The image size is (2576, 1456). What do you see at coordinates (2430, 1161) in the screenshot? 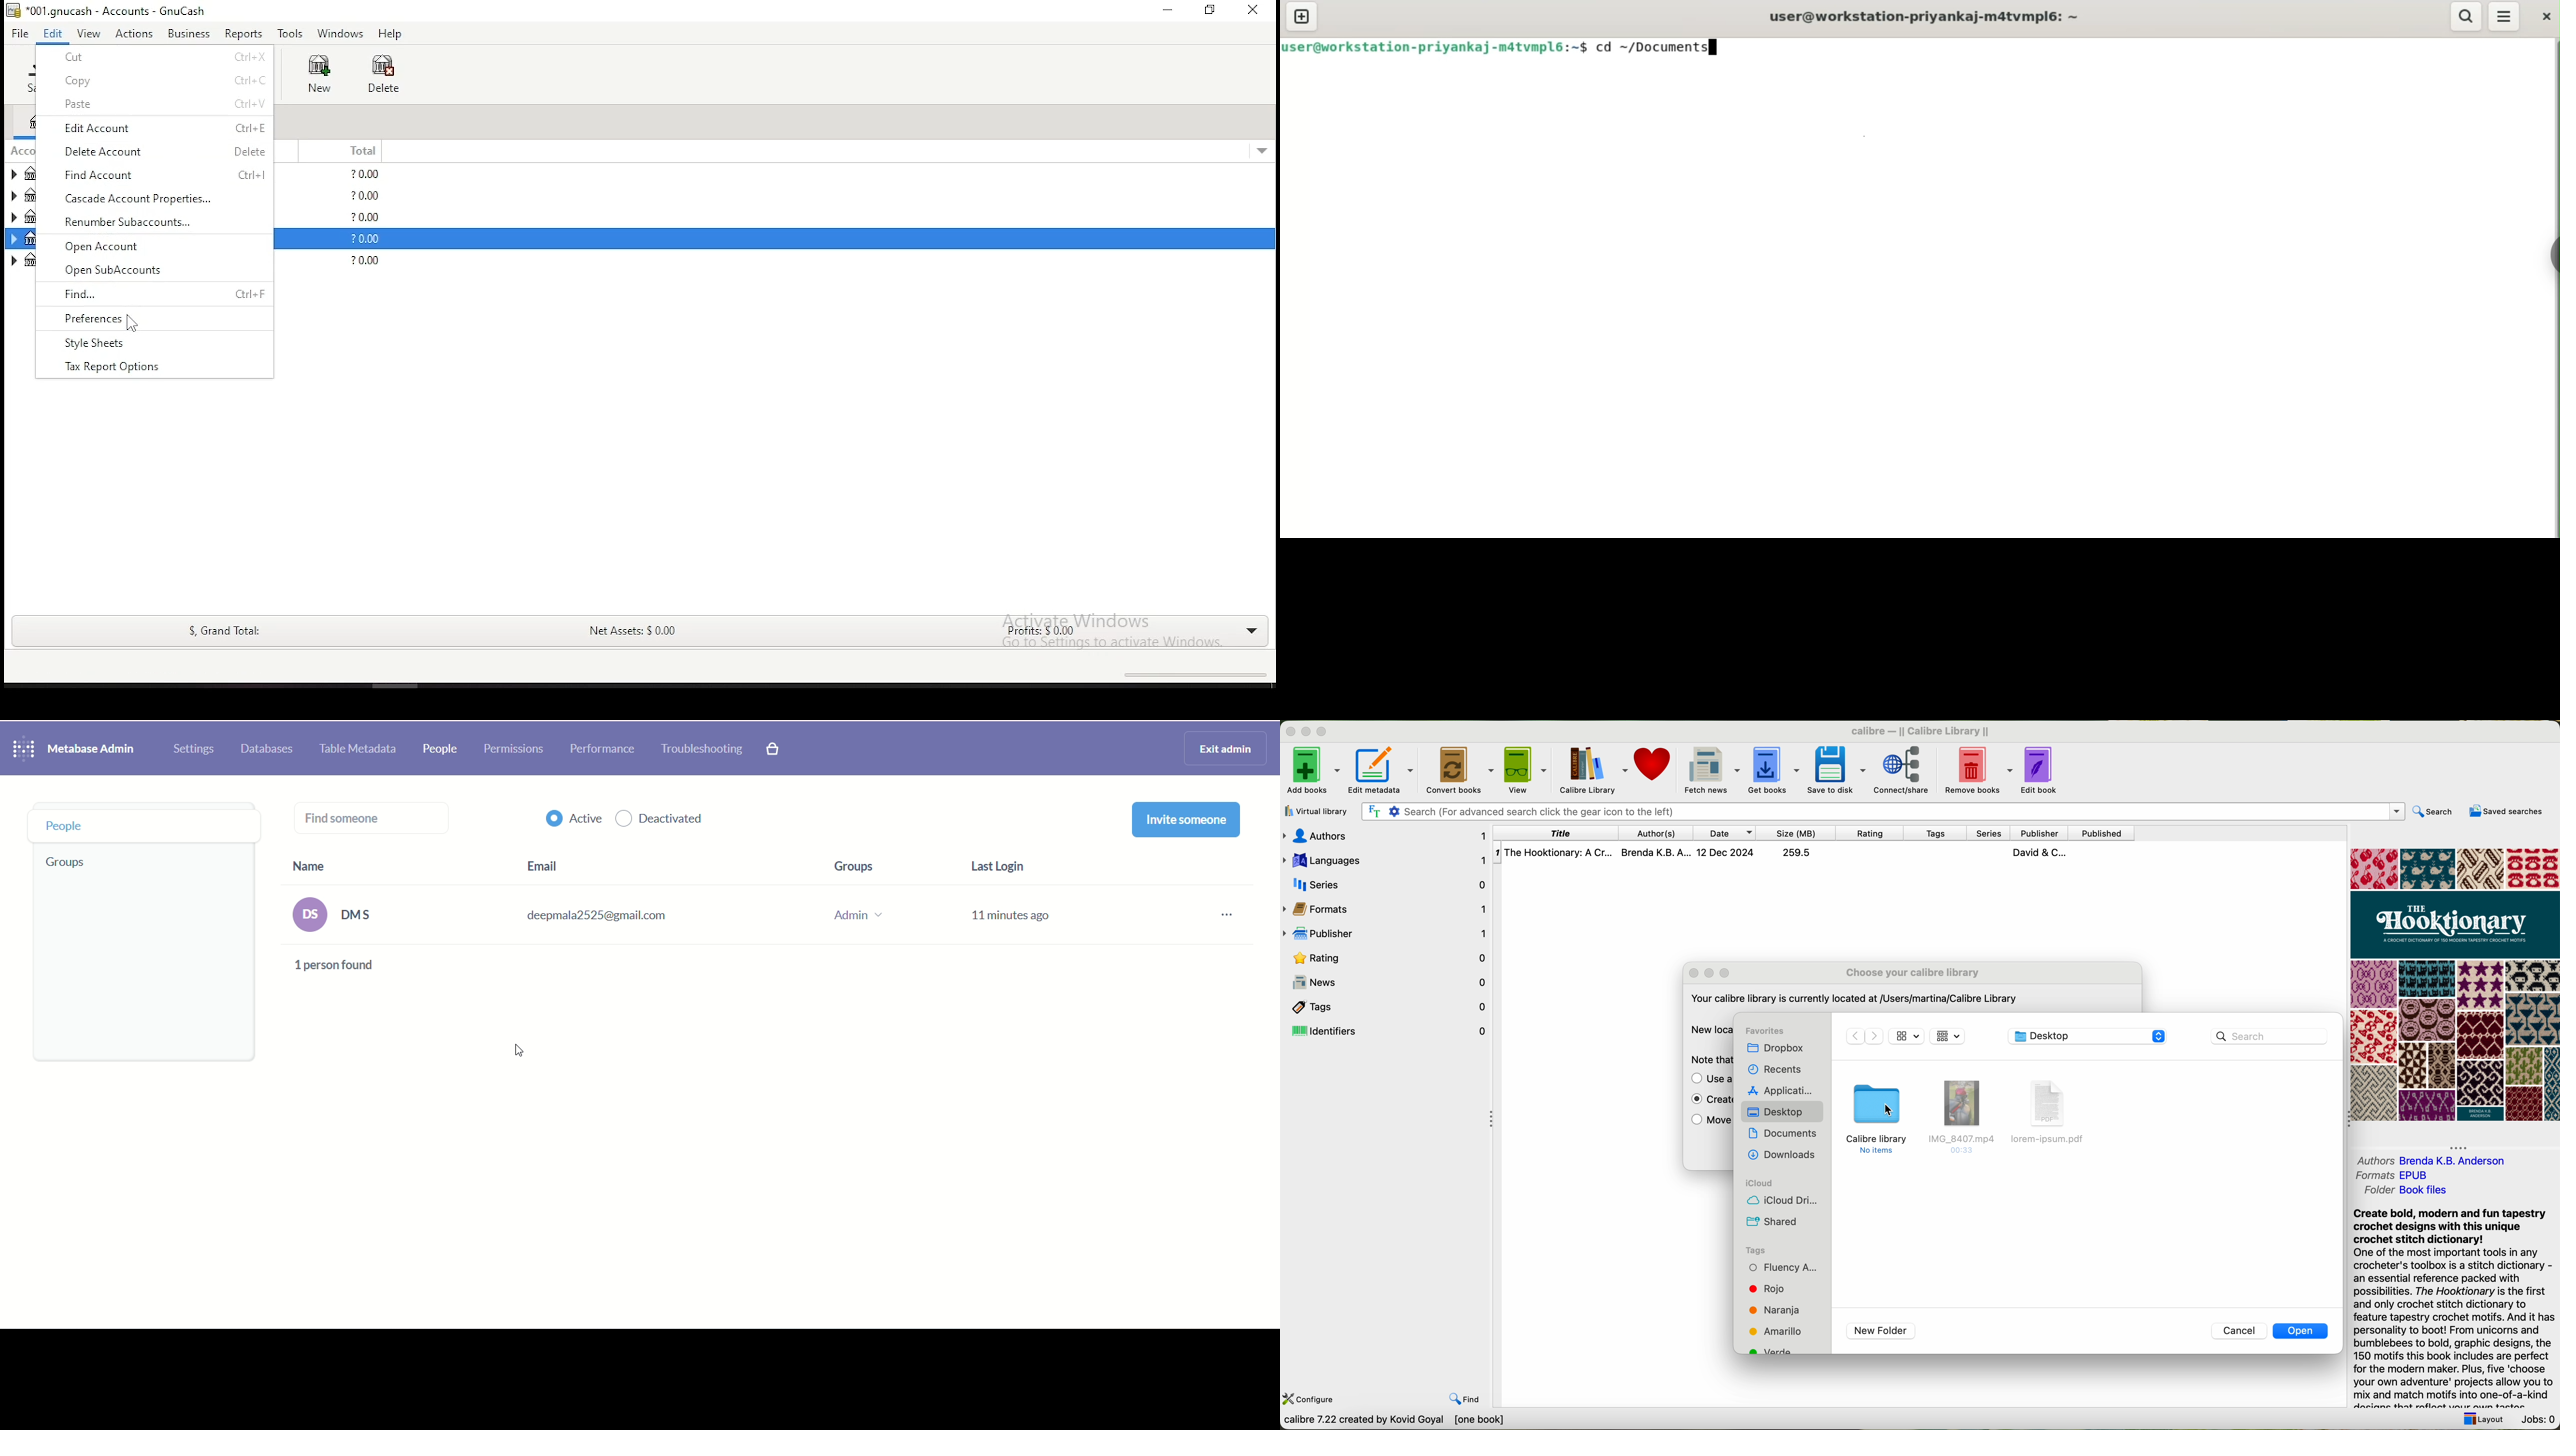
I see `authors Brenda K. B. Andreson` at bounding box center [2430, 1161].